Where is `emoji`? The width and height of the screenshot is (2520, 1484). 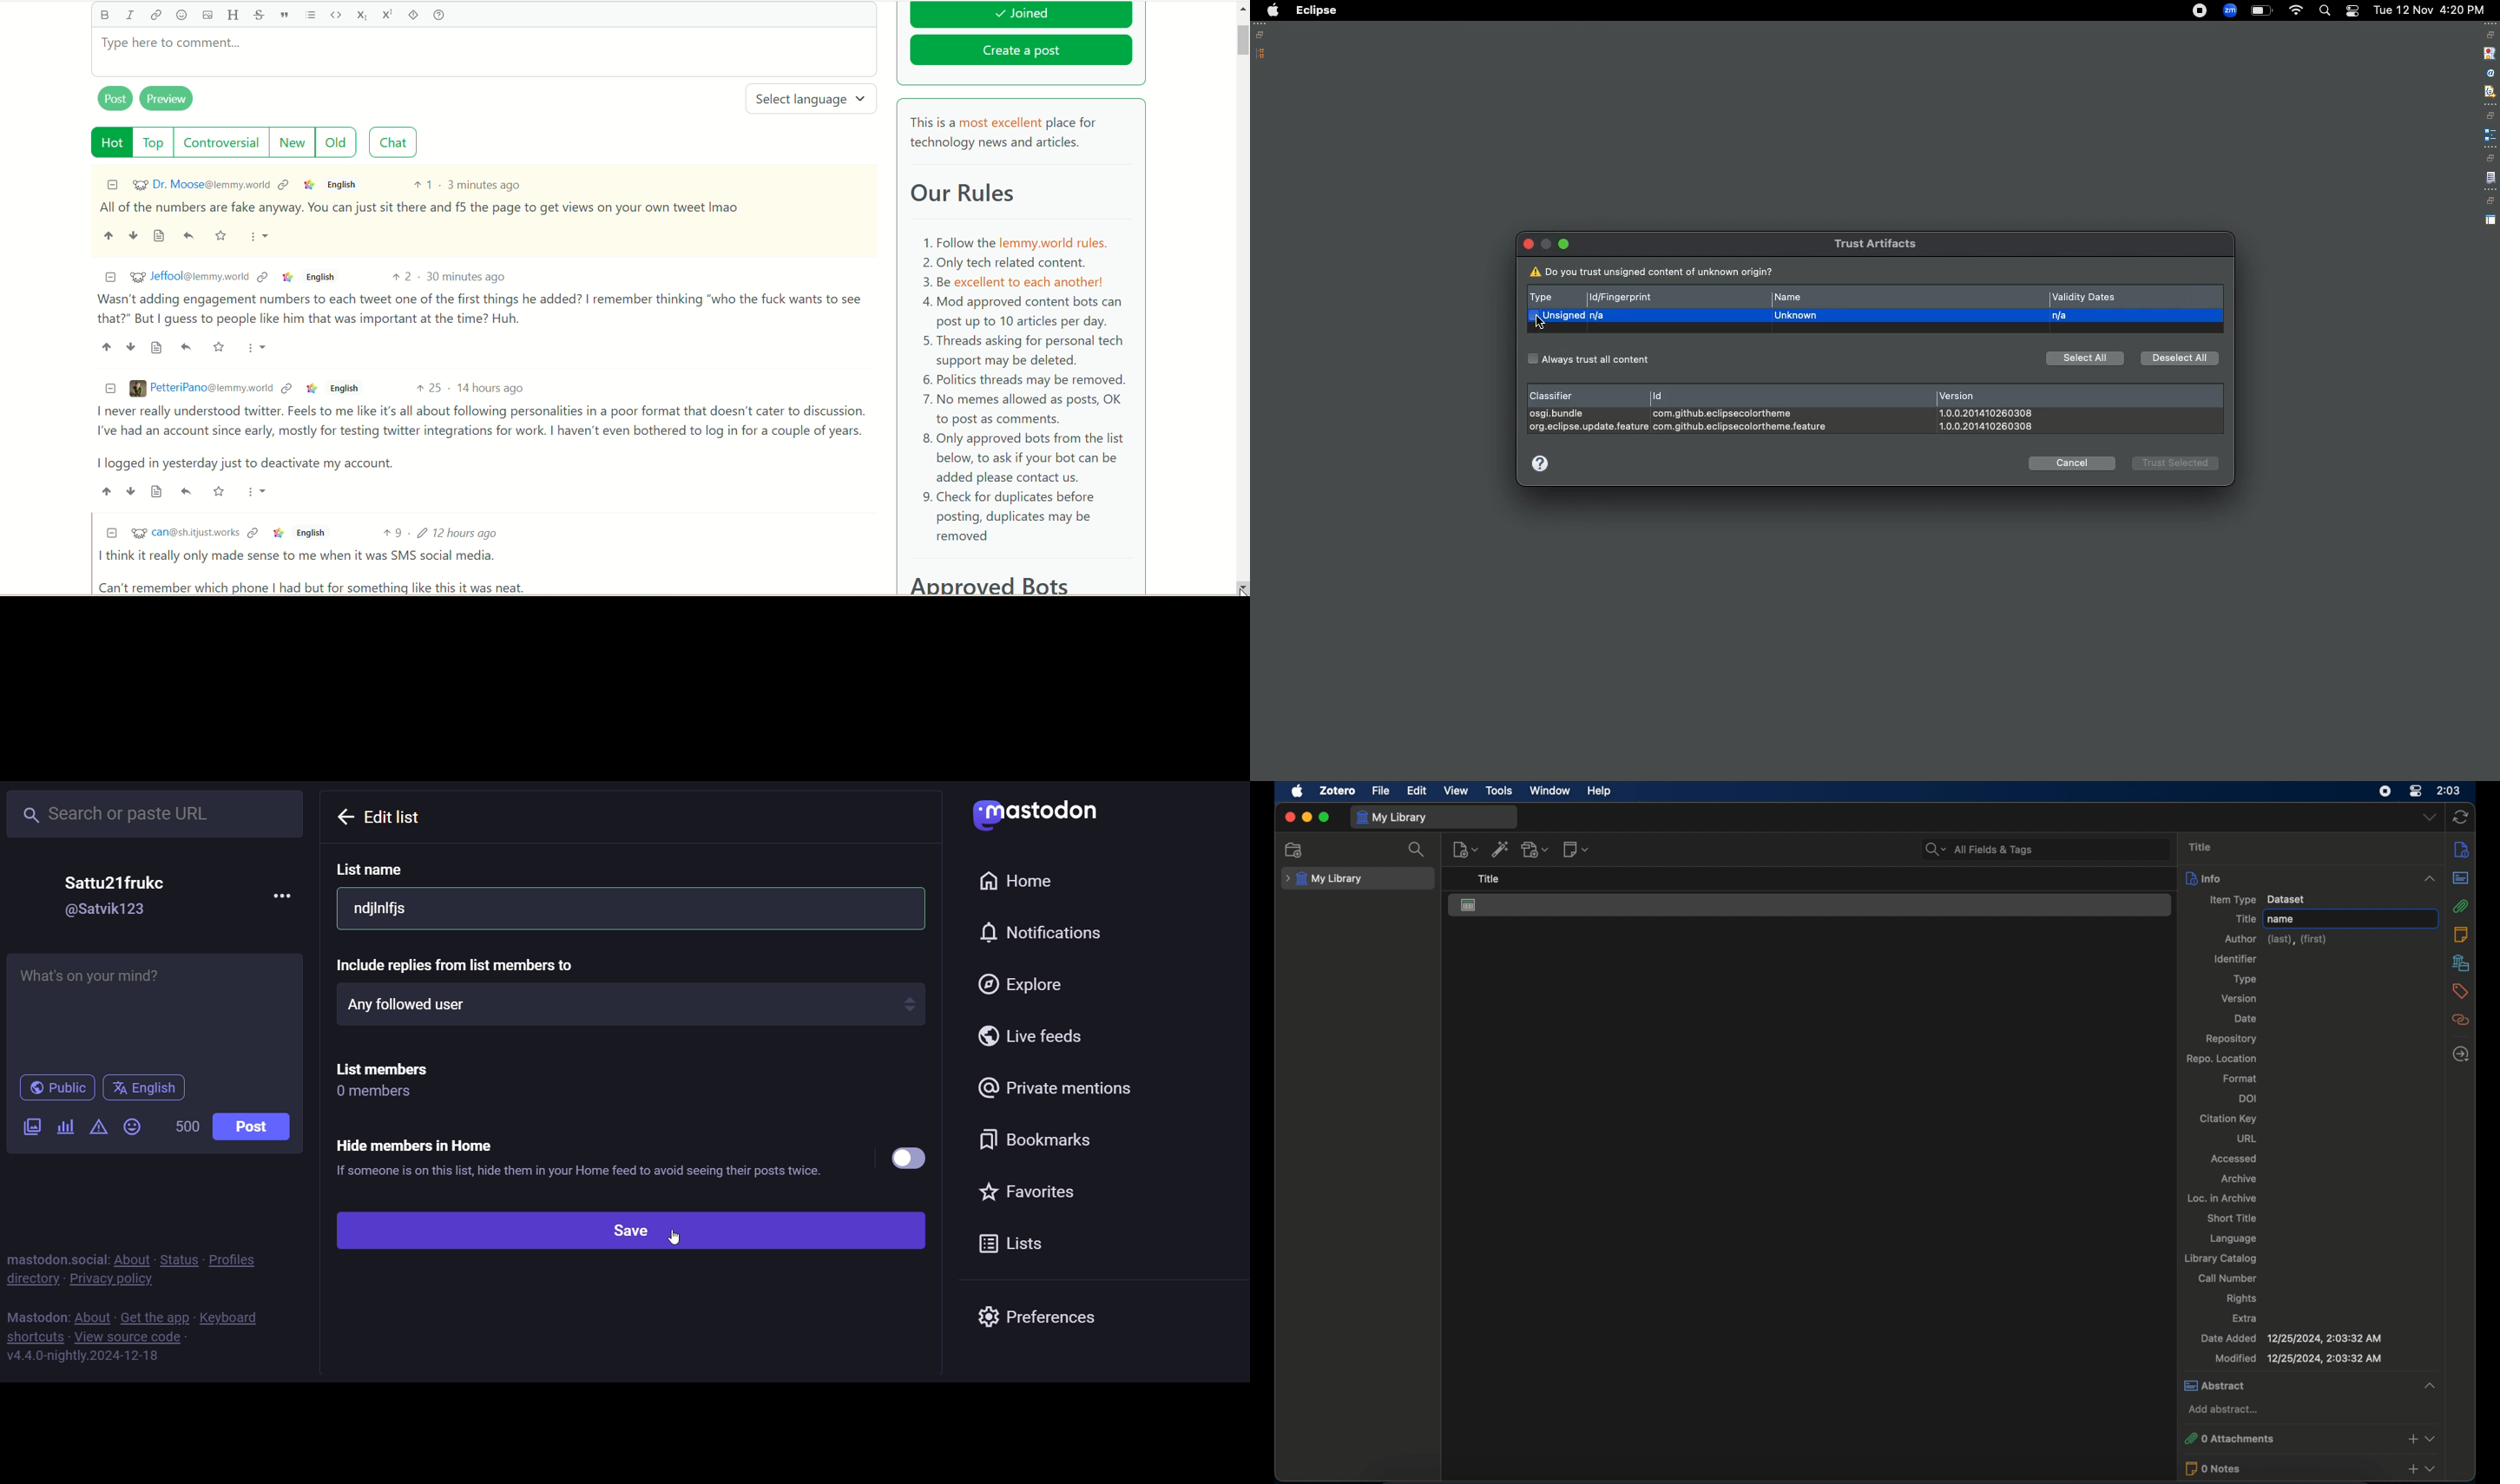
emoji is located at coordinates (132, 1126).